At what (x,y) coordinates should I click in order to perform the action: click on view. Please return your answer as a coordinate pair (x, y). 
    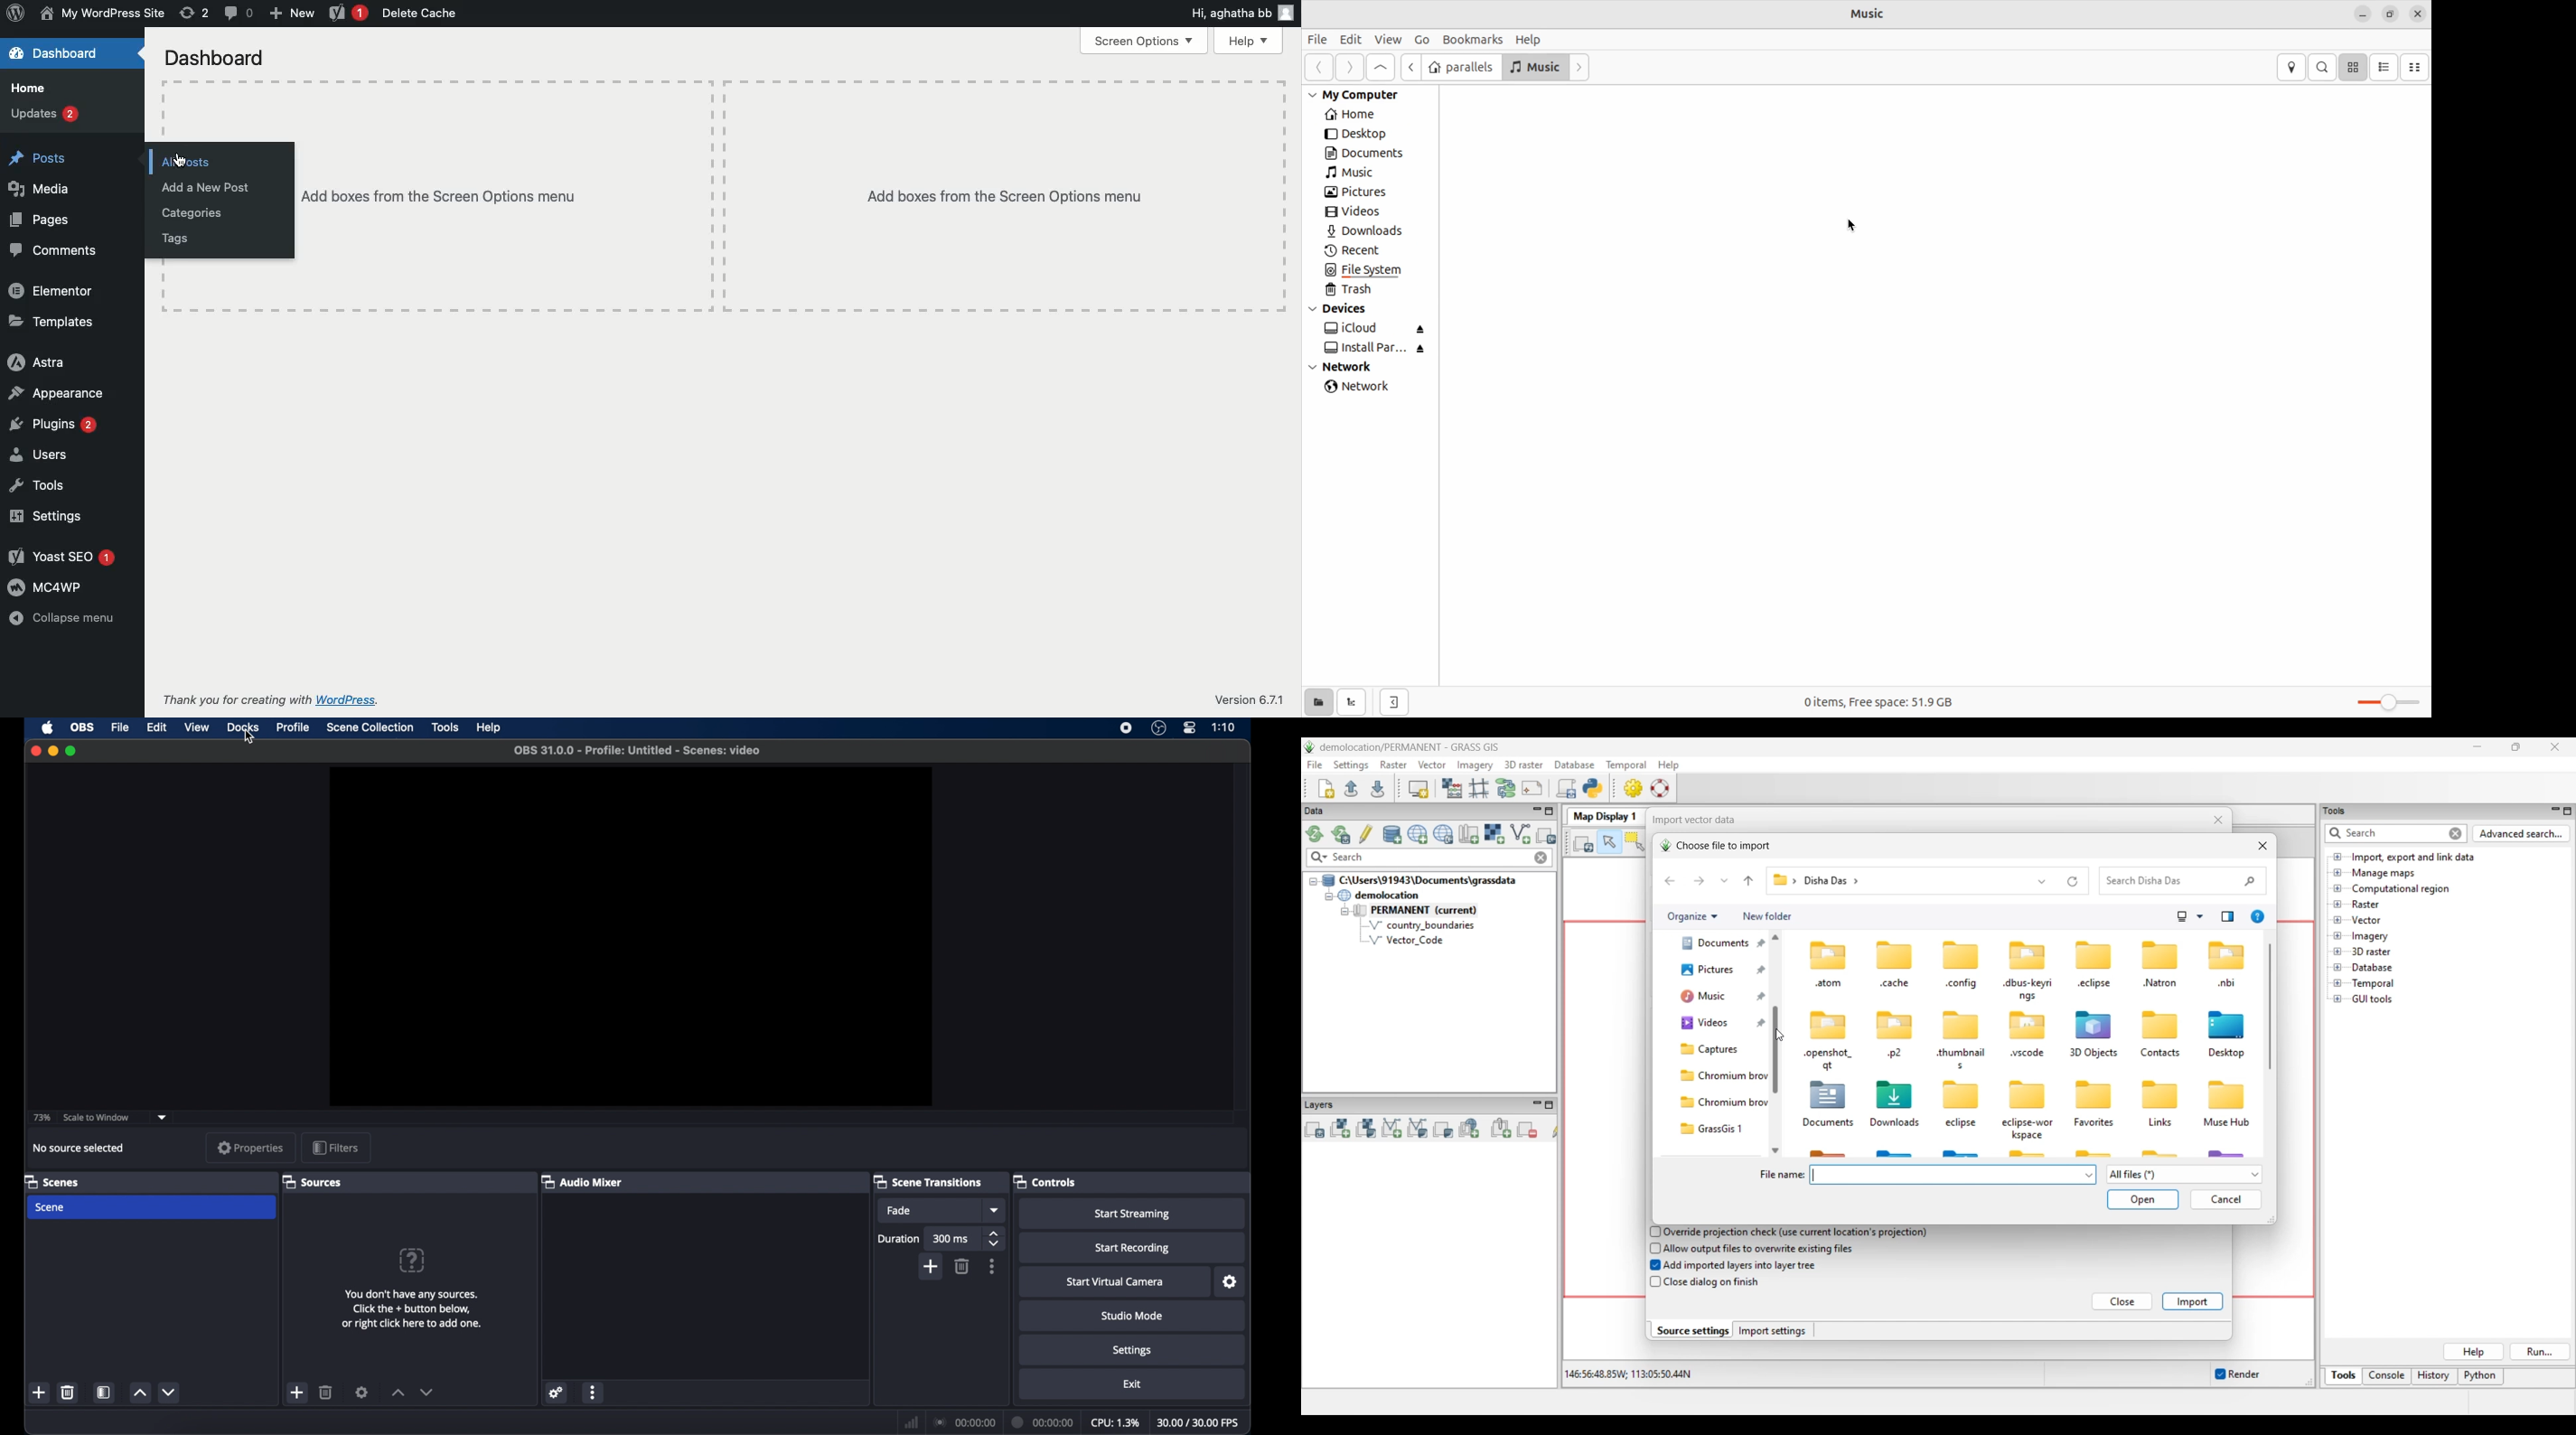
    Looking at the image, I should click on (196, 727).